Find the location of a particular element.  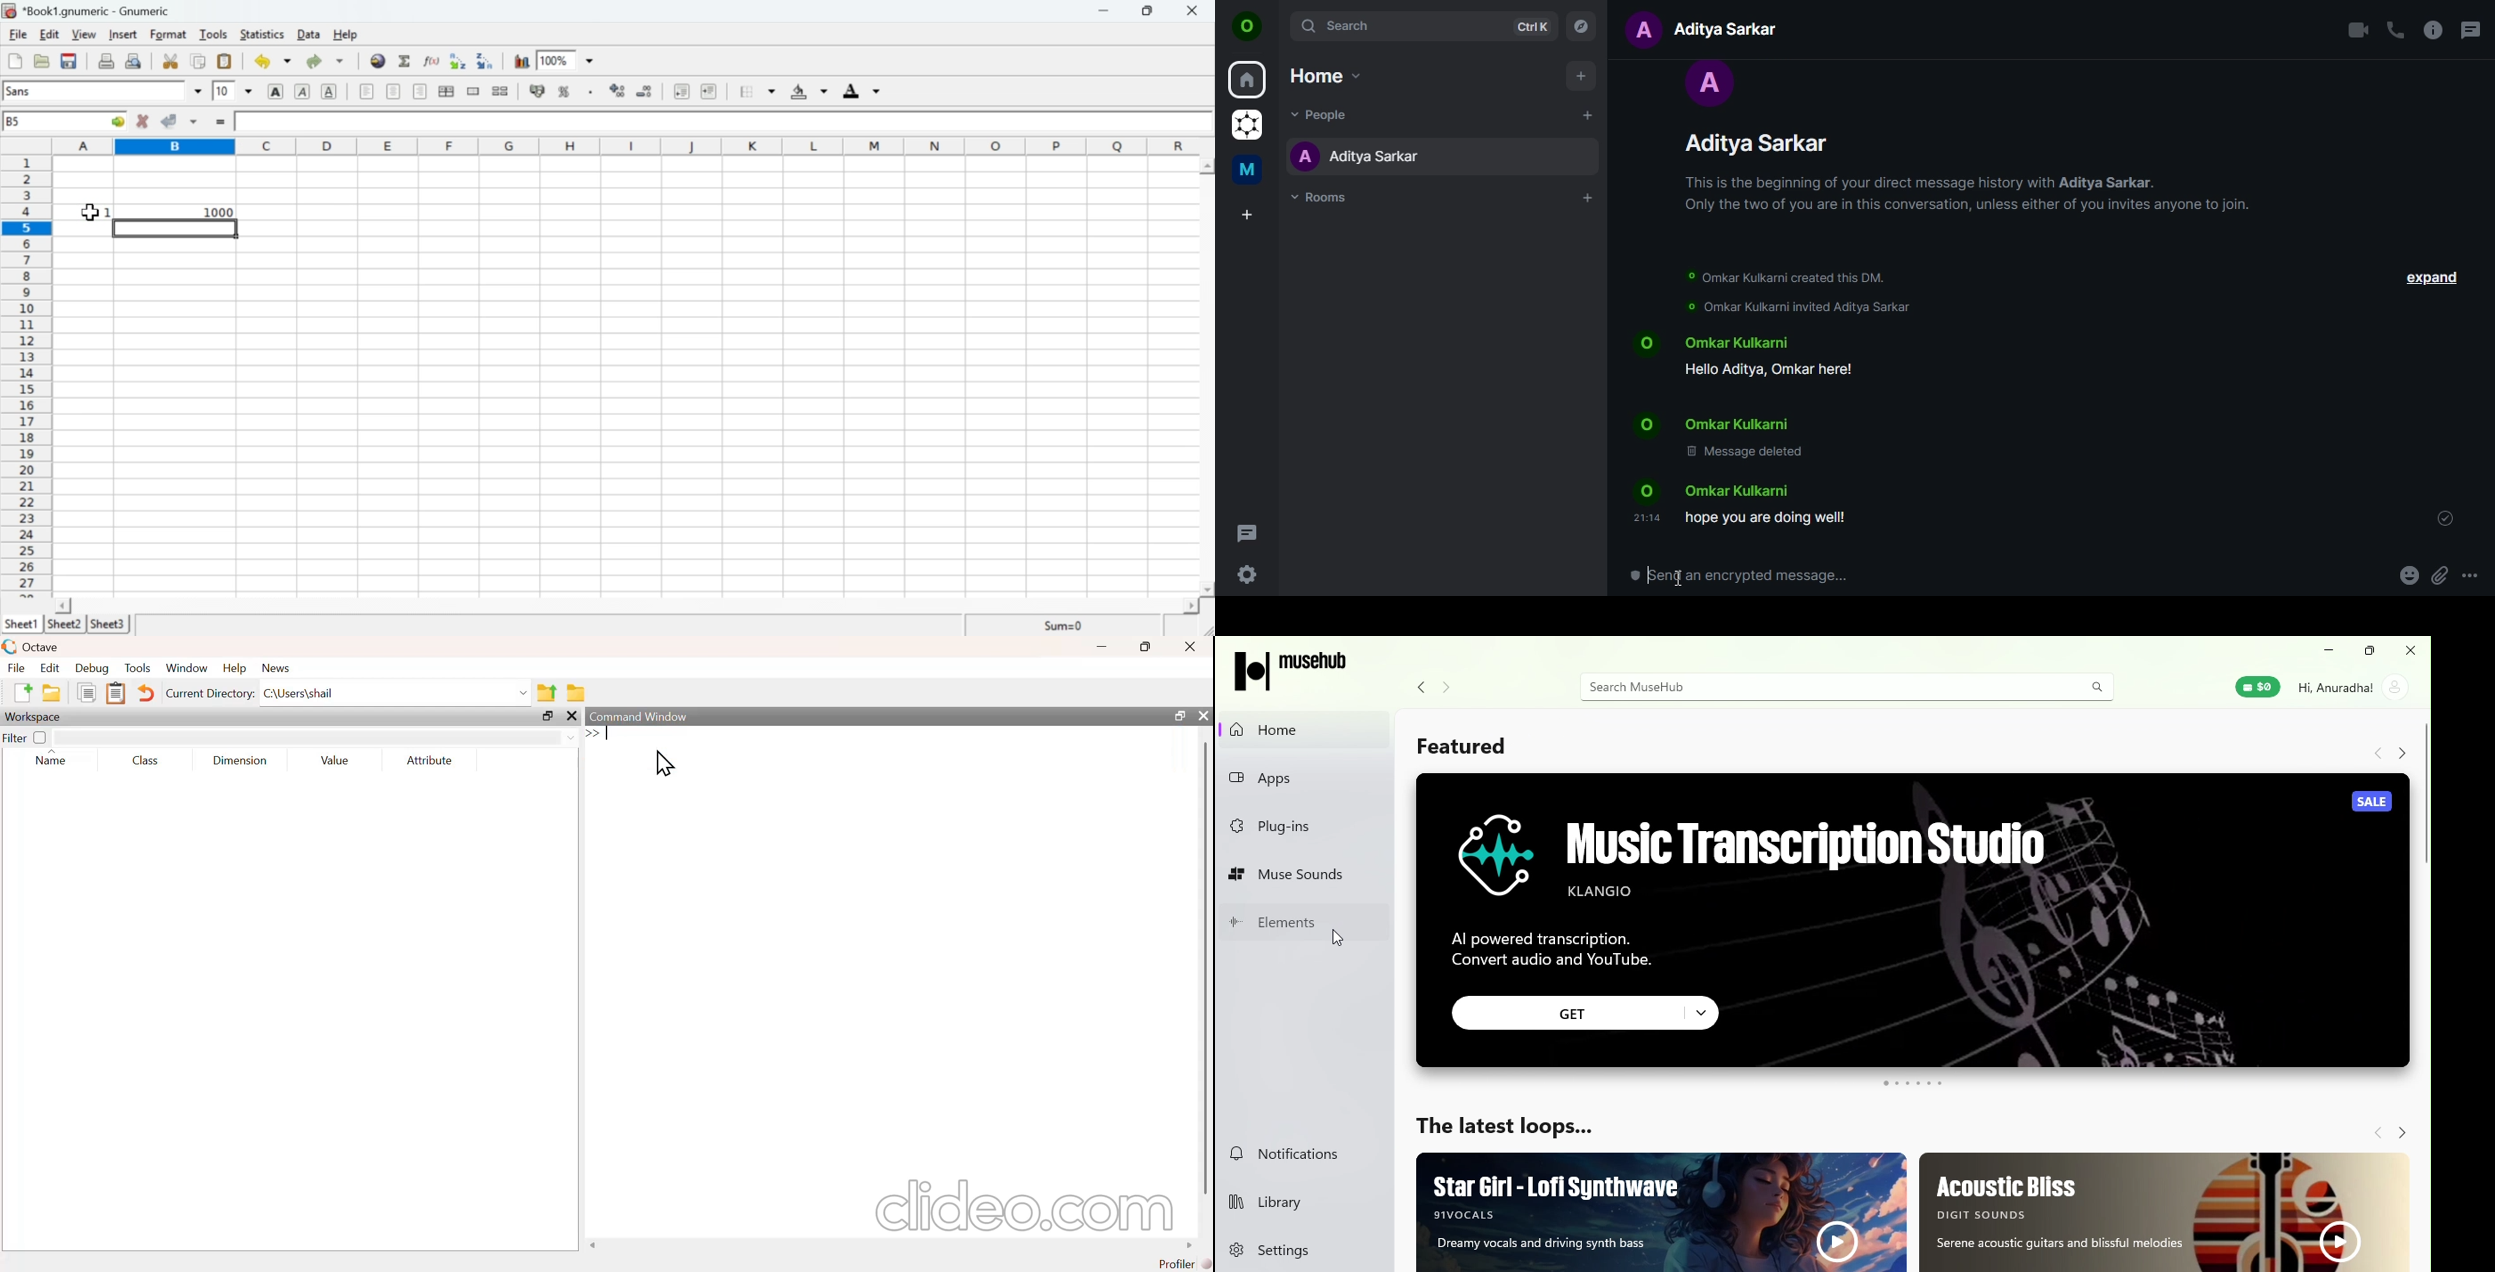

open an existing file in editor is located at coordinates (52, 693).